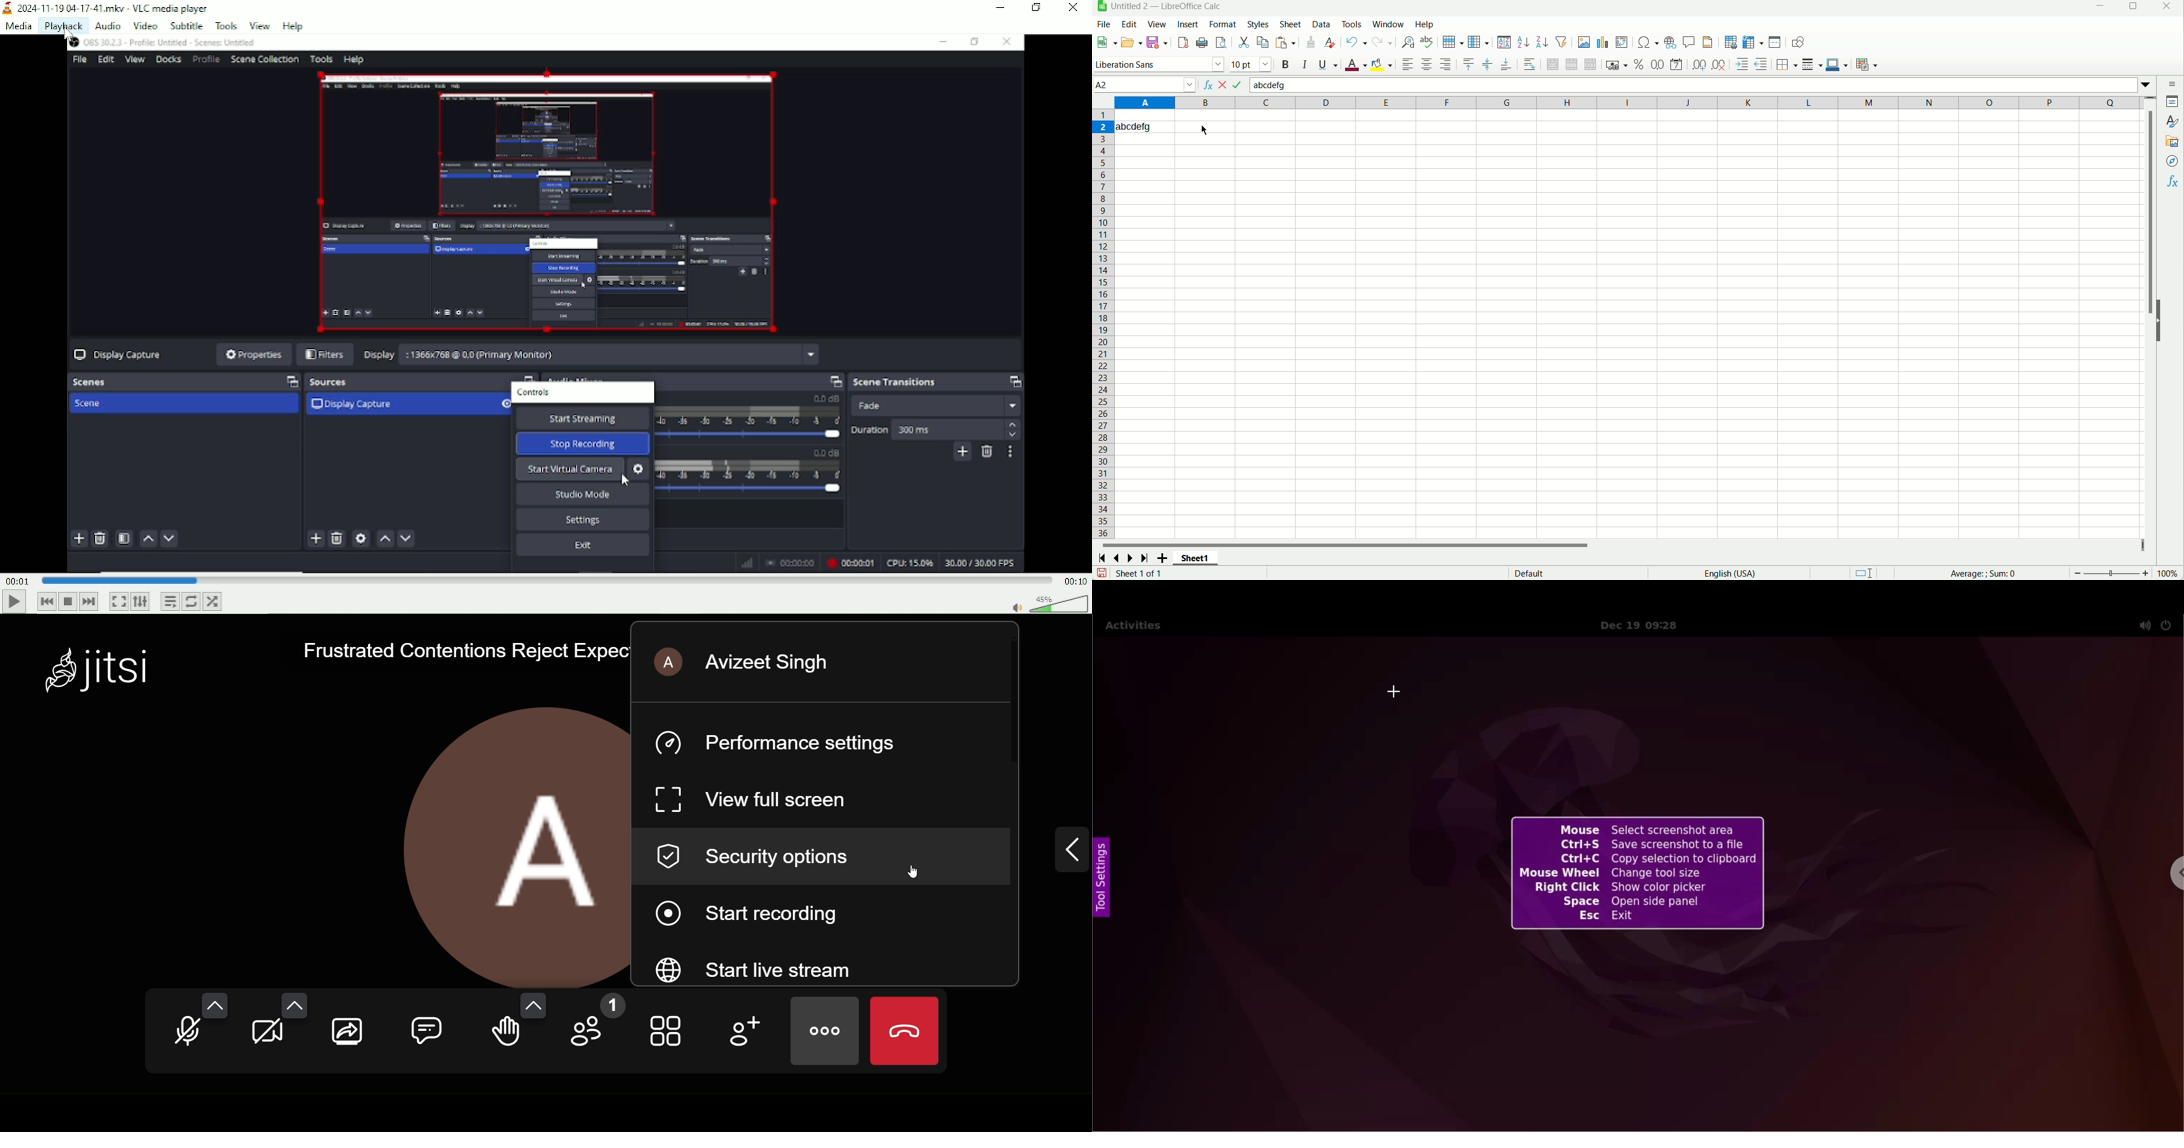  What do you see at coordinates (1445, 64) in the screenshot?
I see `align right` at bounding box center [1445, 64].